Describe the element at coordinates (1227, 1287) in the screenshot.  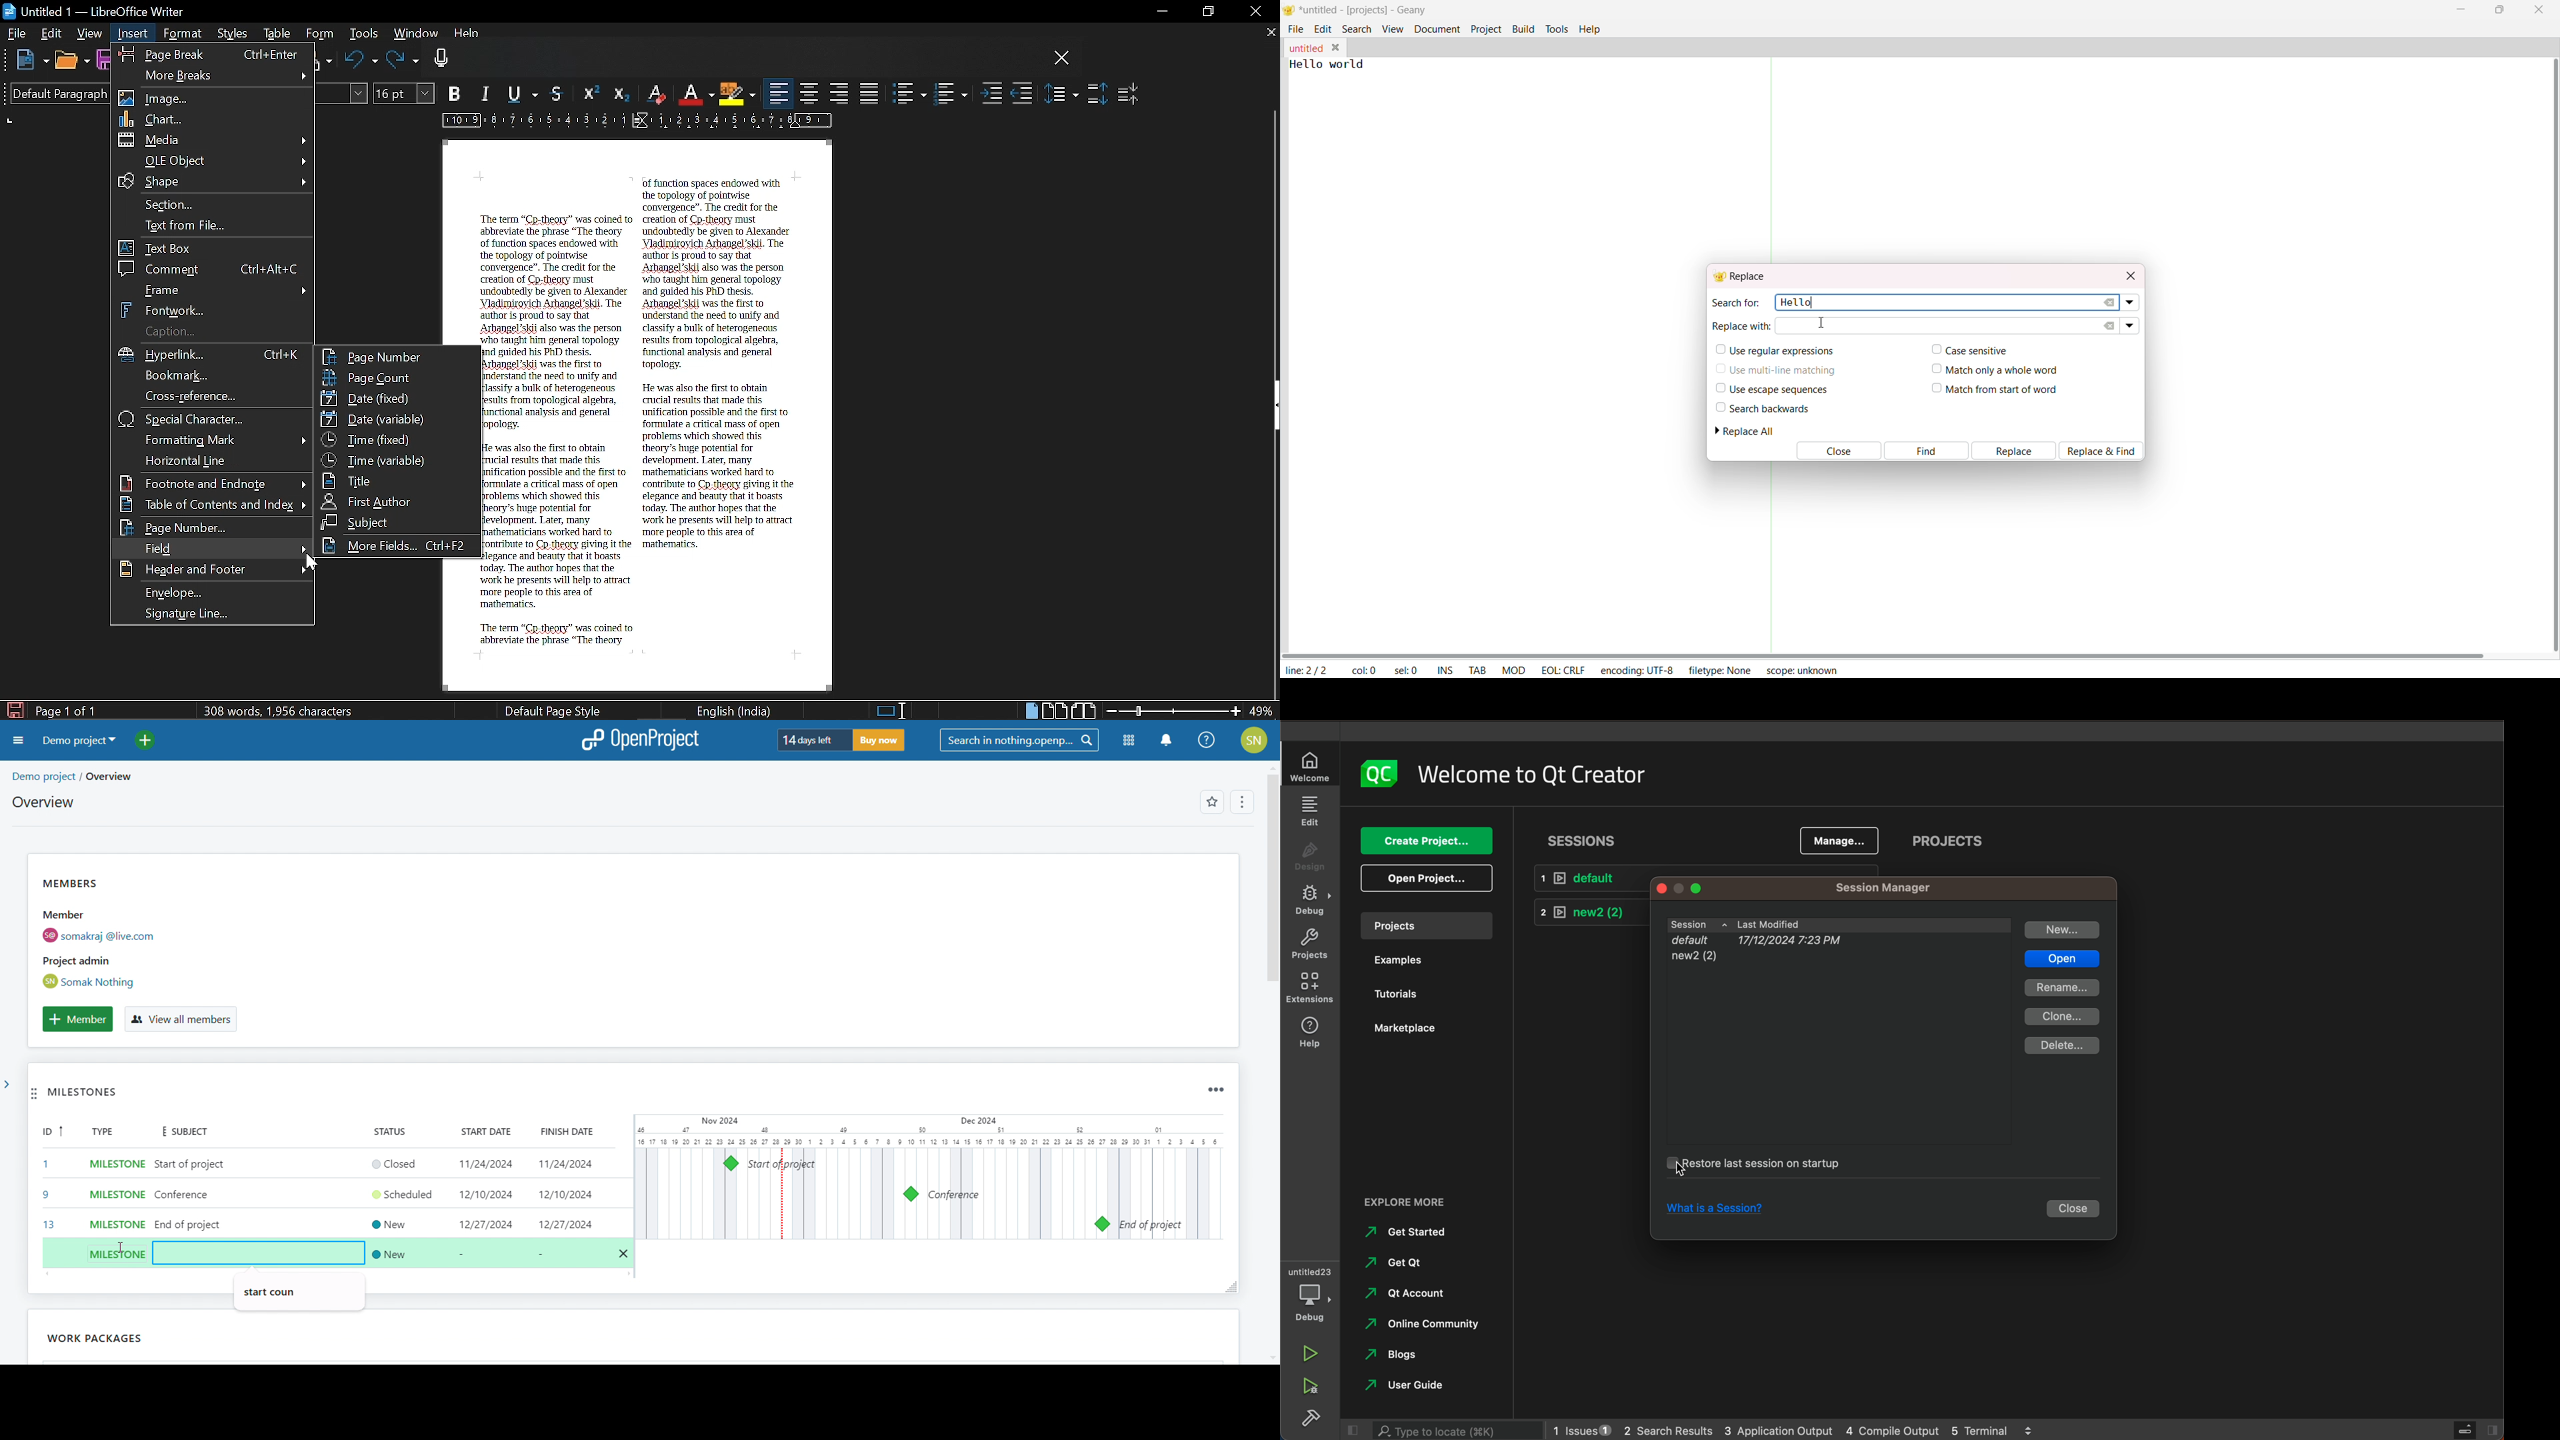
I see `resize widget` at that location.